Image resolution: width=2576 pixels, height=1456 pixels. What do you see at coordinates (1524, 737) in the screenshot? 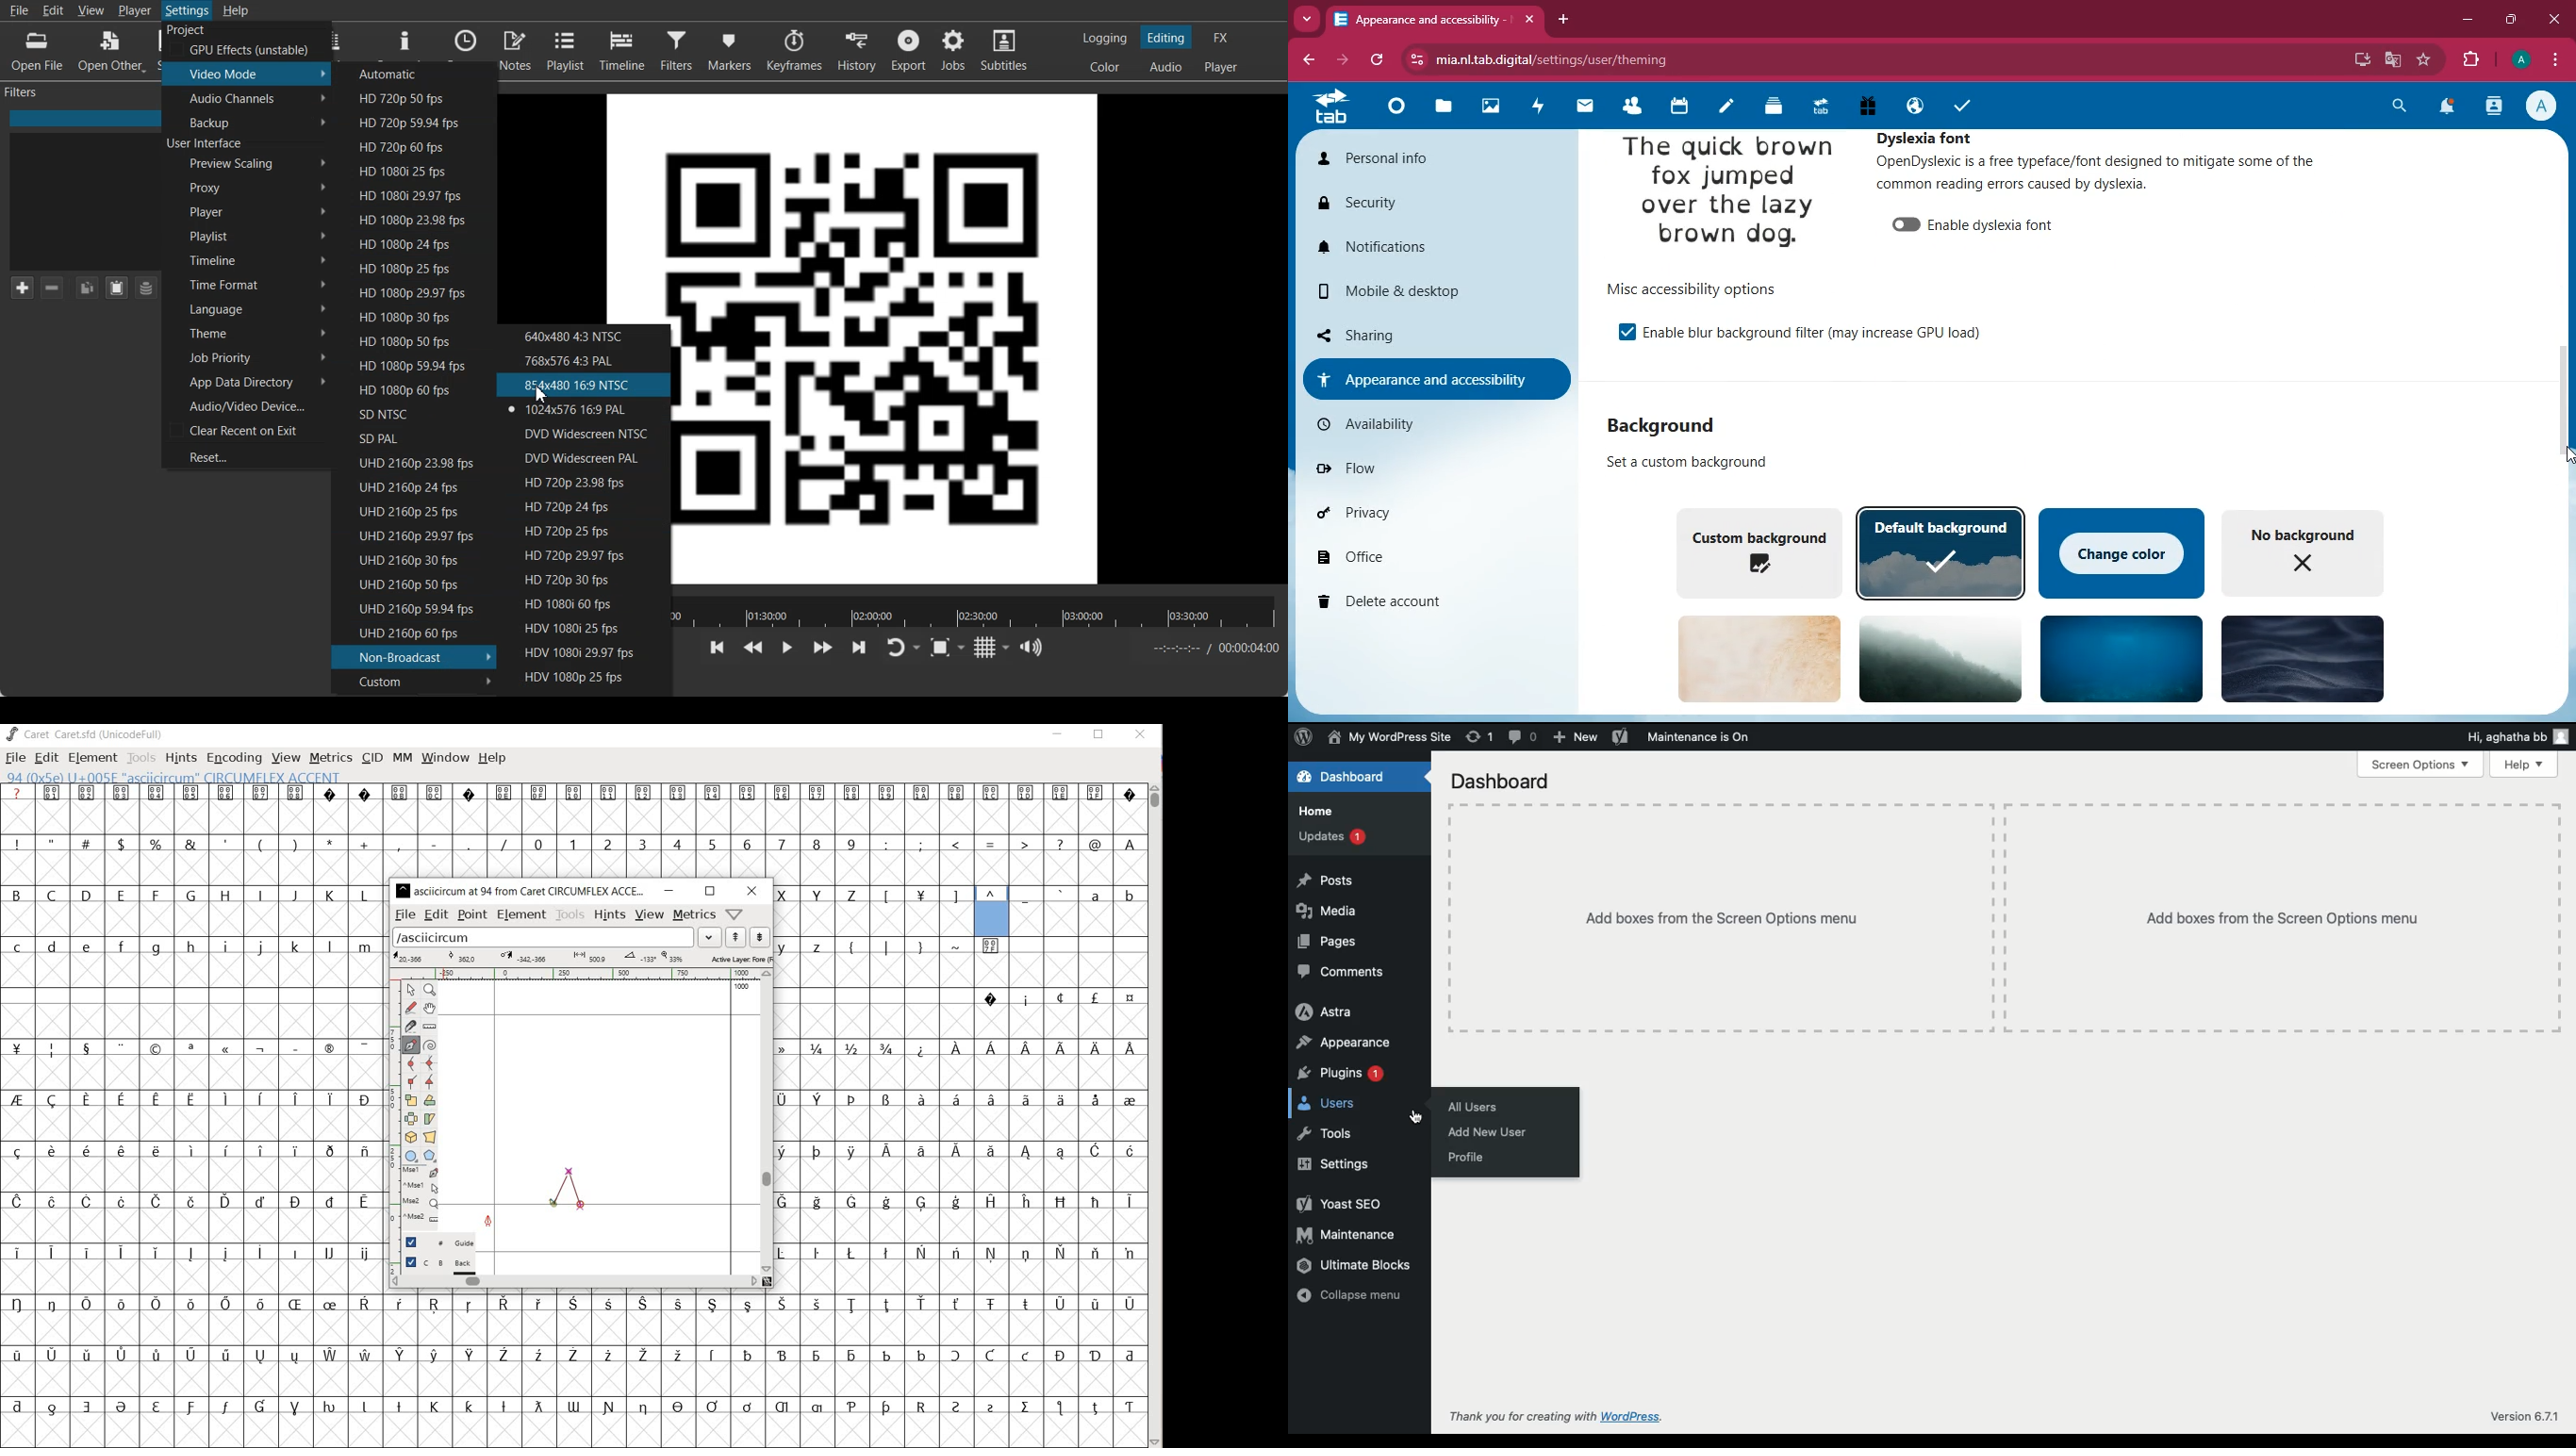
I see `Comment` at bounding box center [1524, 737].